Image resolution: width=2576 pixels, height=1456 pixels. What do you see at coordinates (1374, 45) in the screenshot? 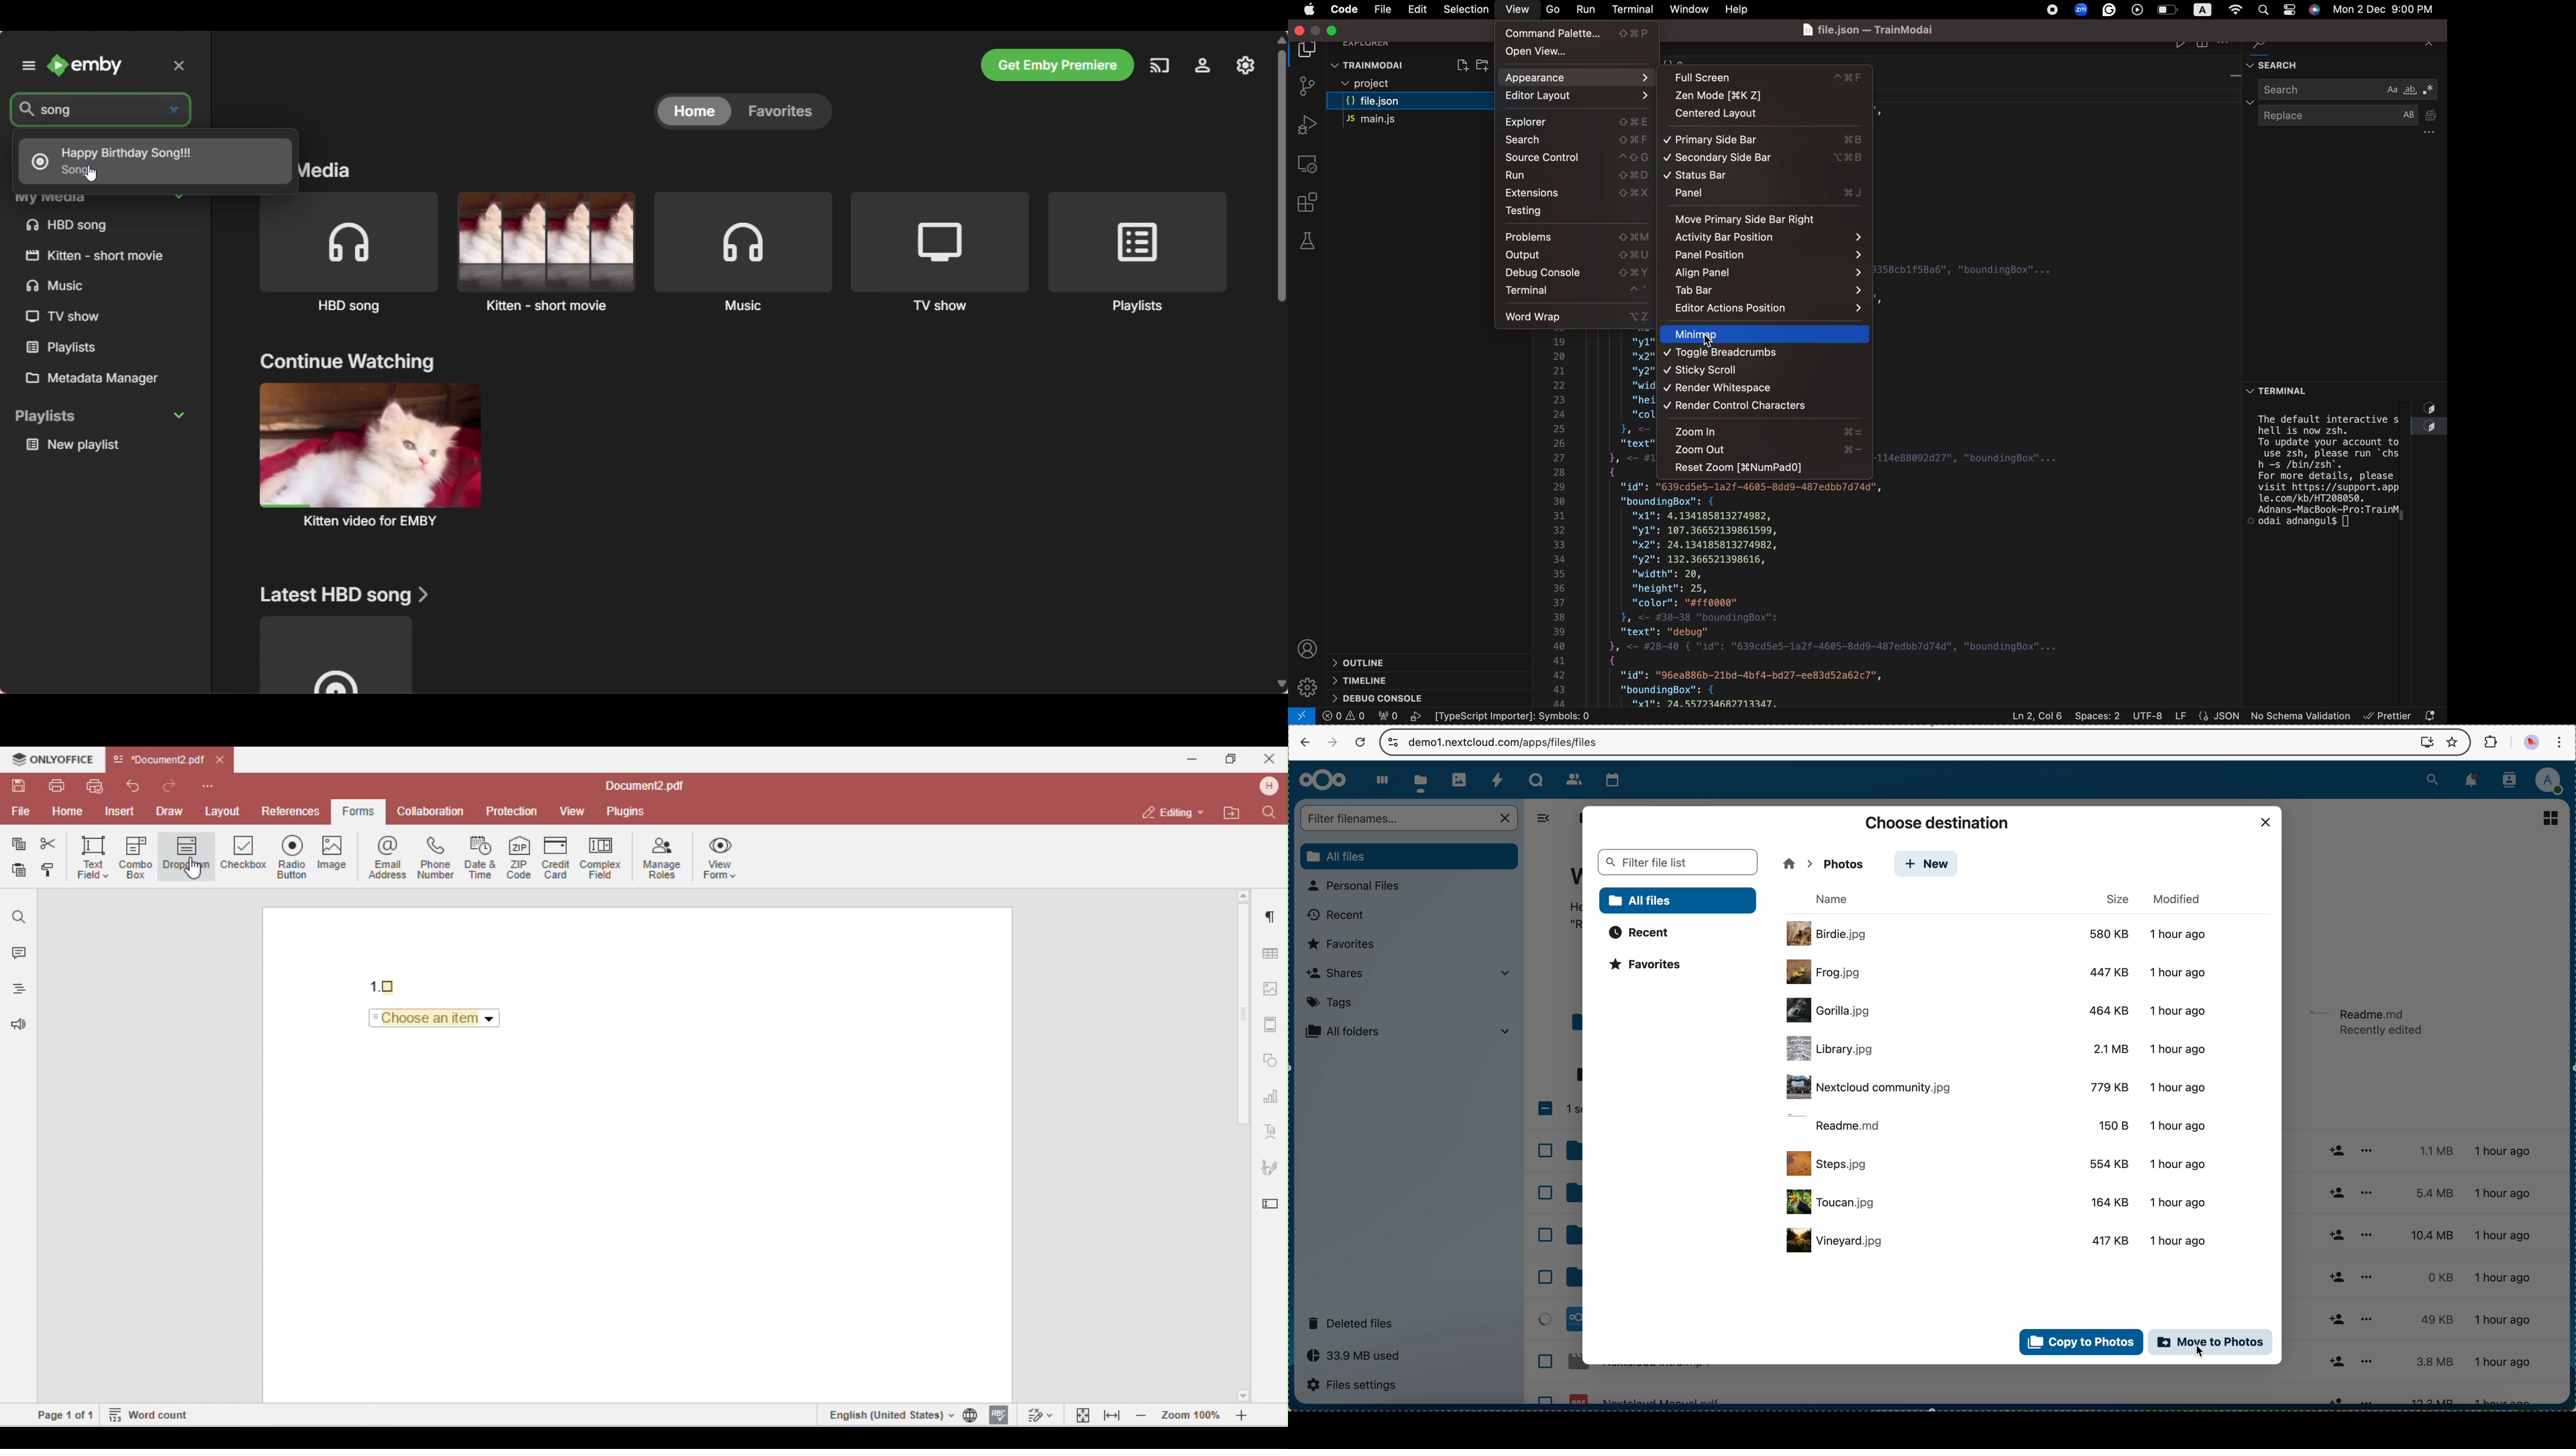
I see `explorer` at bounding box center [1374, 45].